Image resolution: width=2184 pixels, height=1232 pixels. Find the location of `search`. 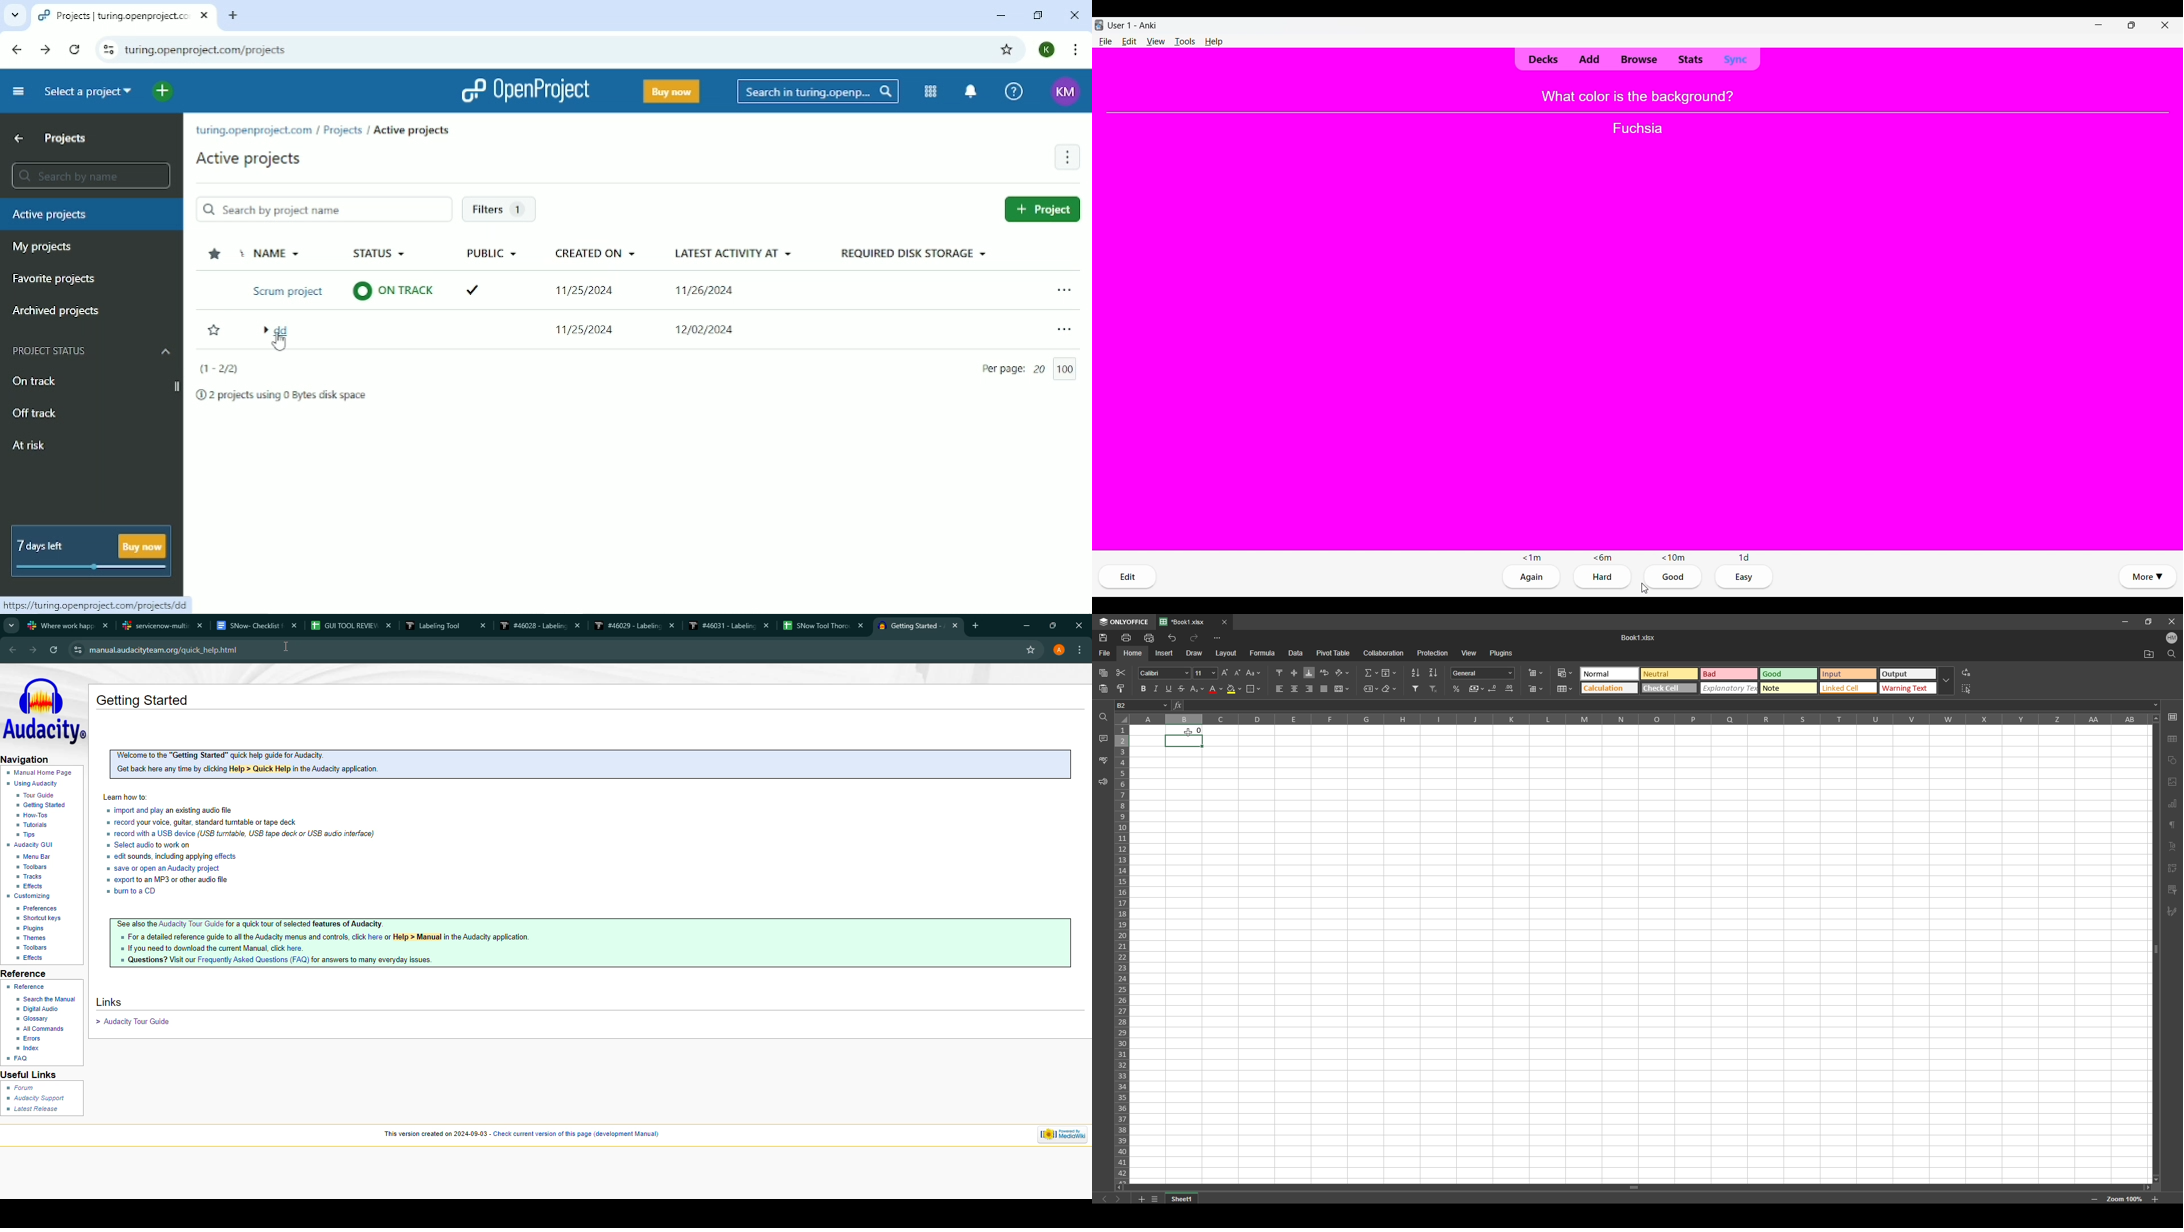

search is located at coordinates (1102, 718).